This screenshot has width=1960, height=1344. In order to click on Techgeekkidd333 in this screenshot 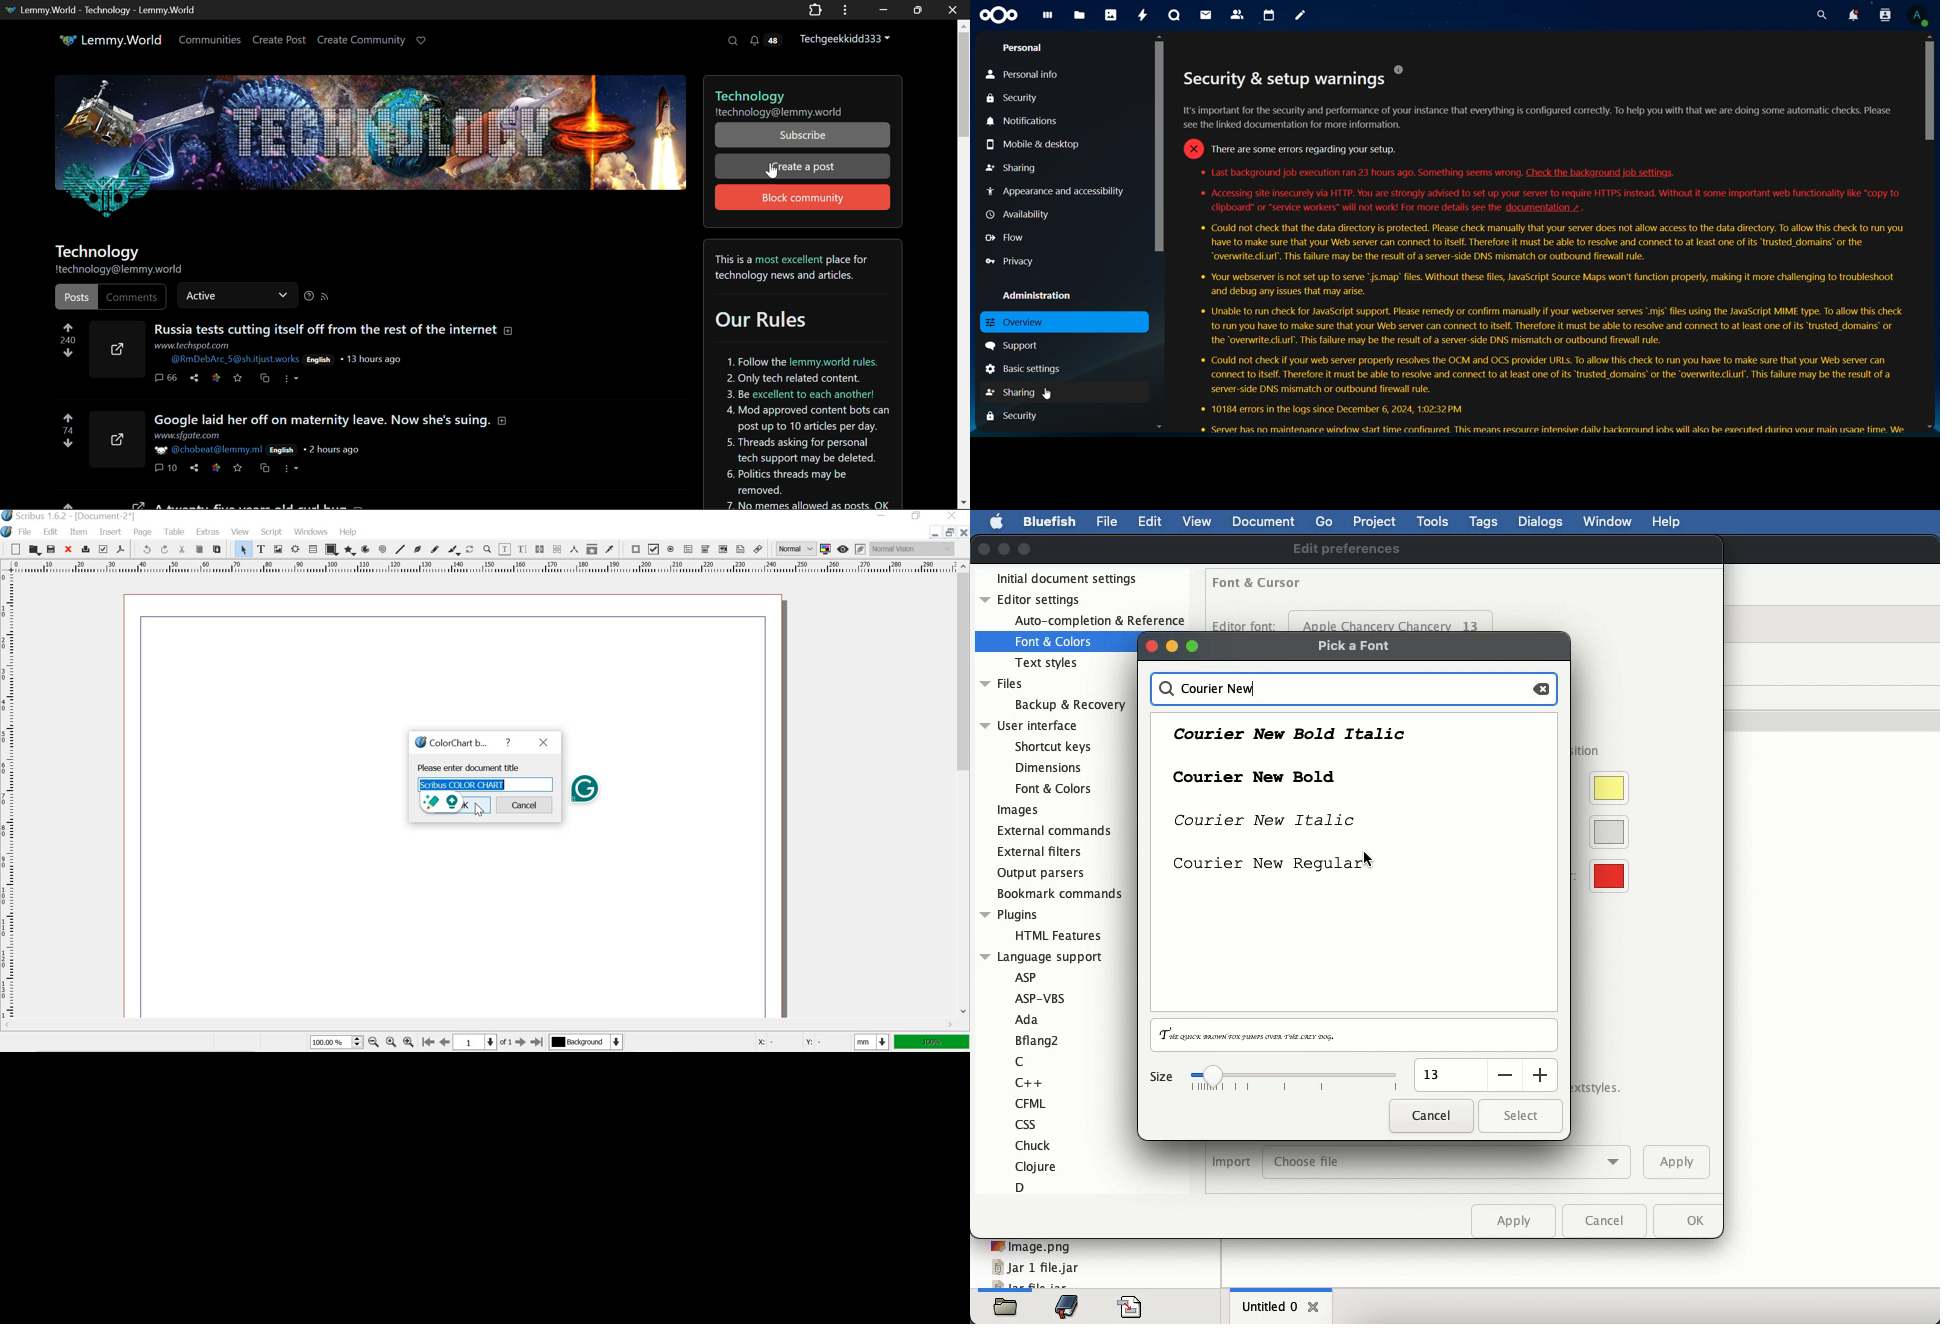, I will do `click(849, 38)`.